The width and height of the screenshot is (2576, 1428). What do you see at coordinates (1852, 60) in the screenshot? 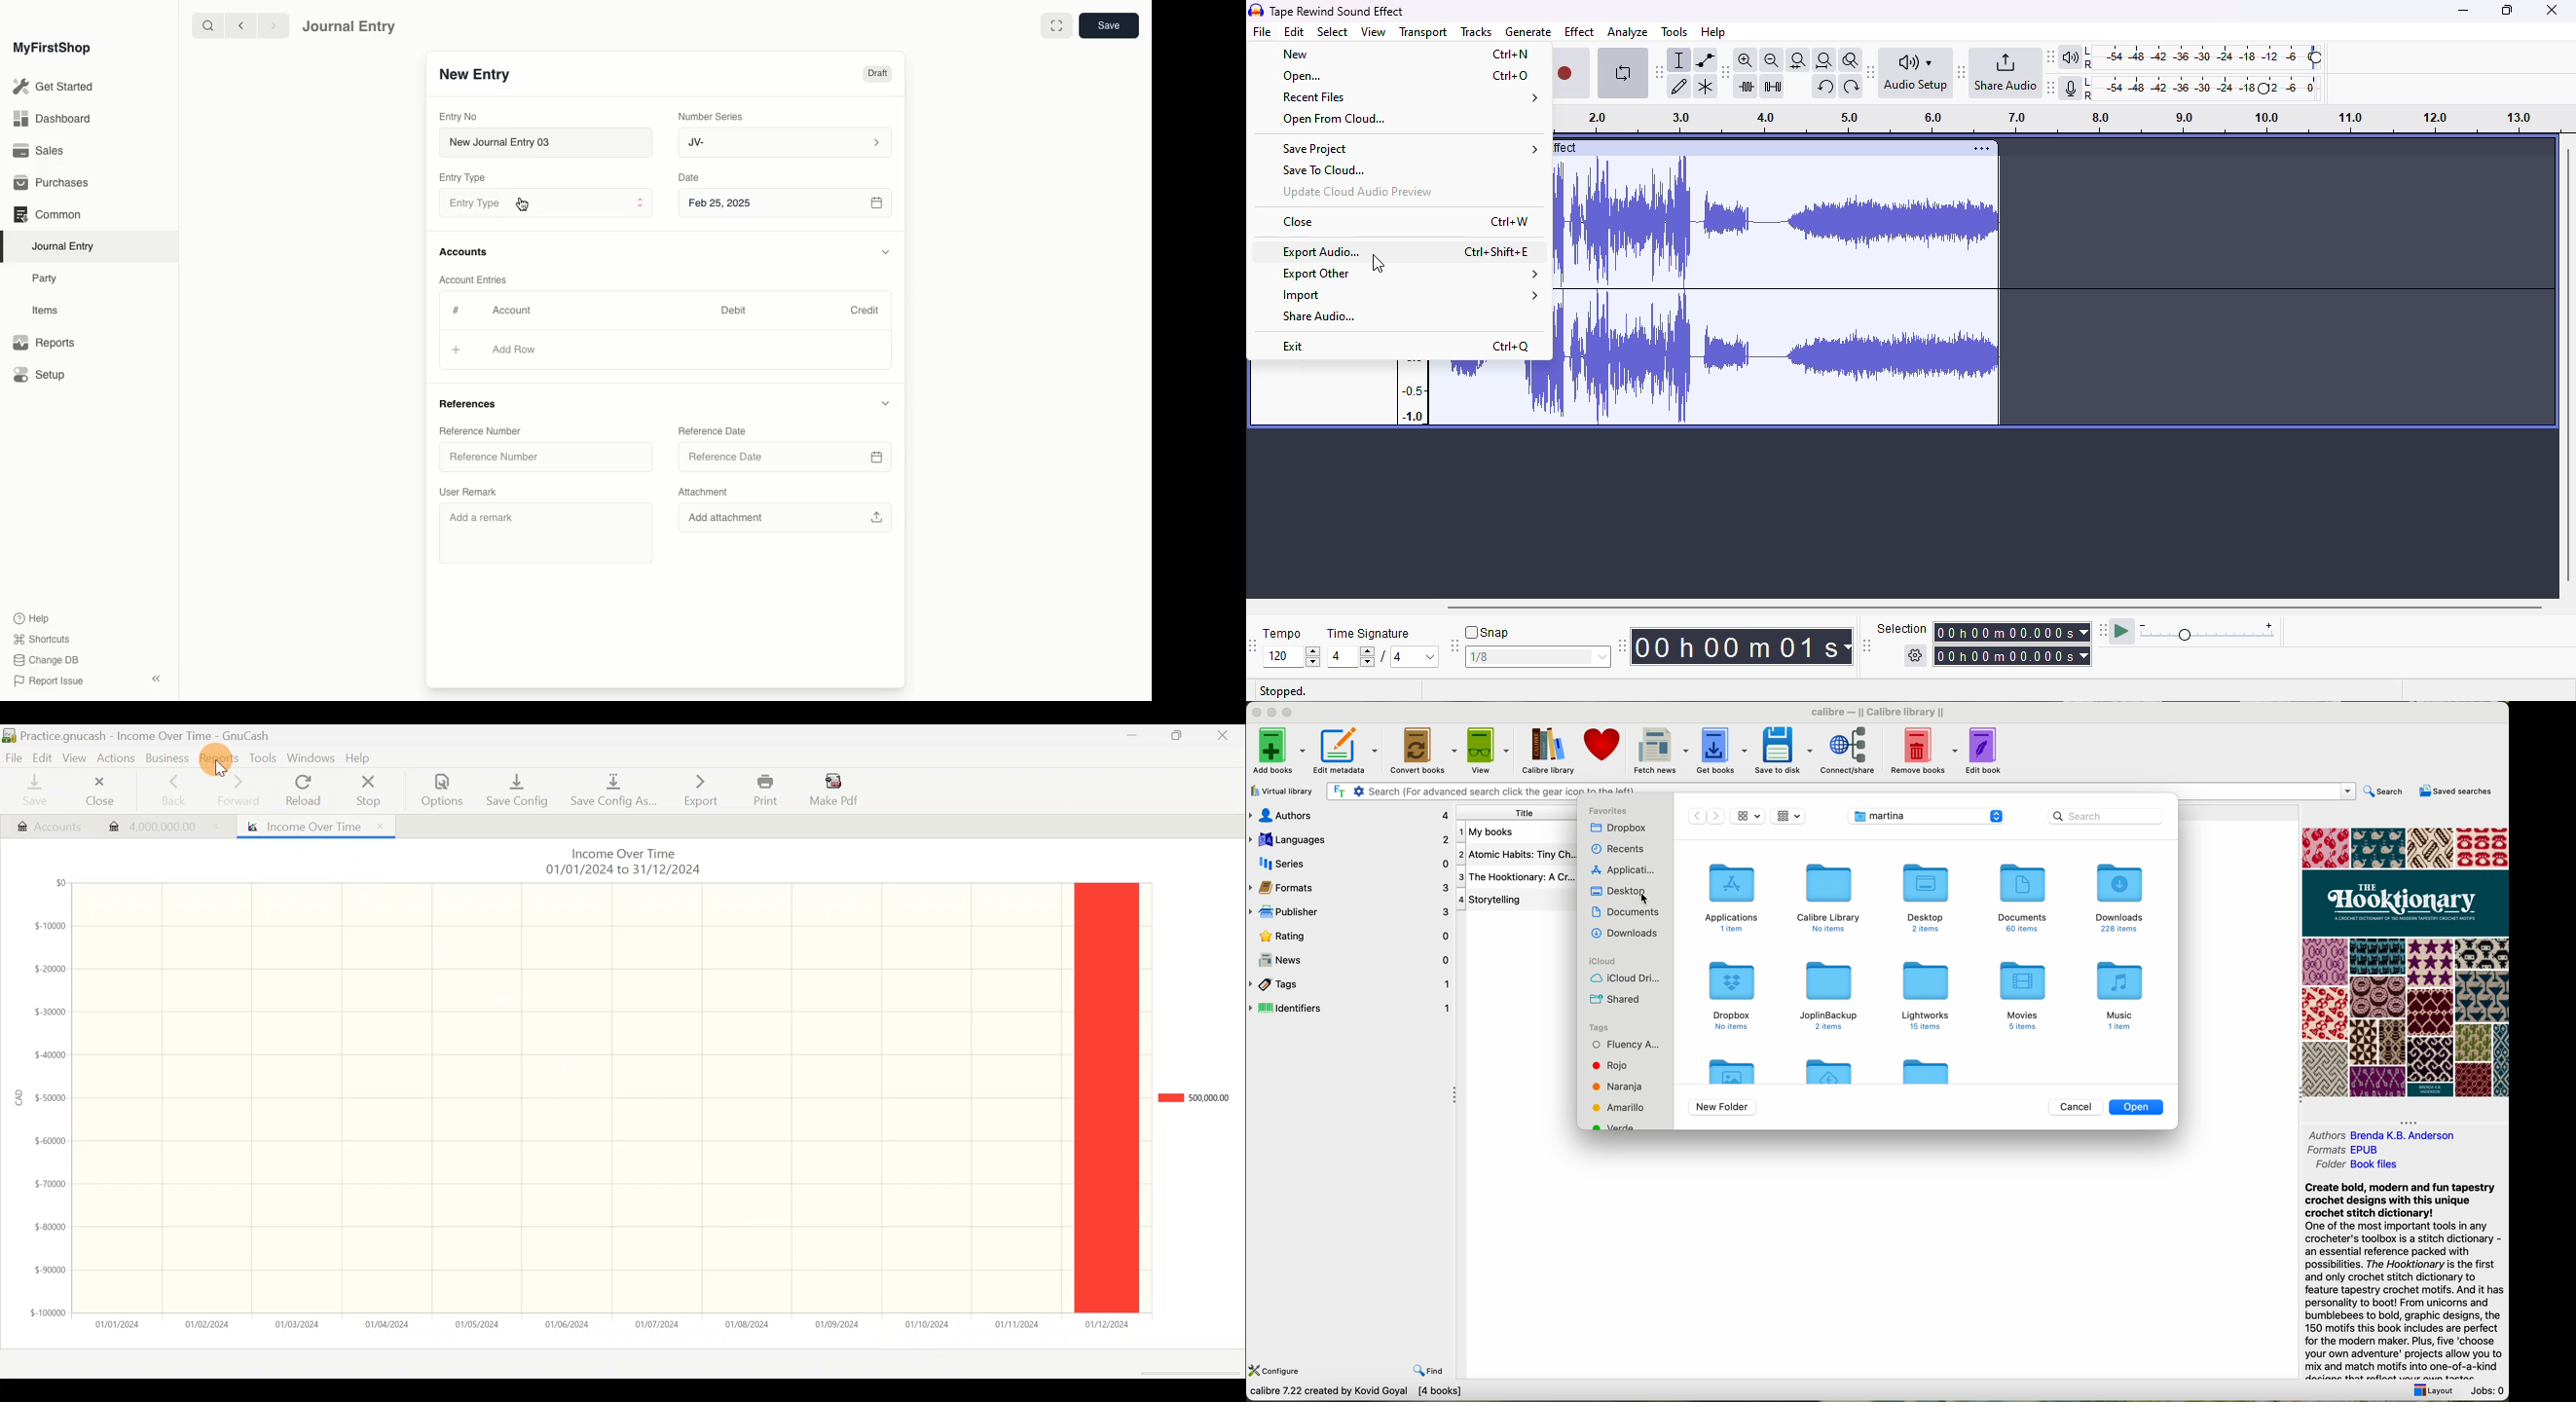
I see `zoom toggle` at bounding box center [1852, 60].